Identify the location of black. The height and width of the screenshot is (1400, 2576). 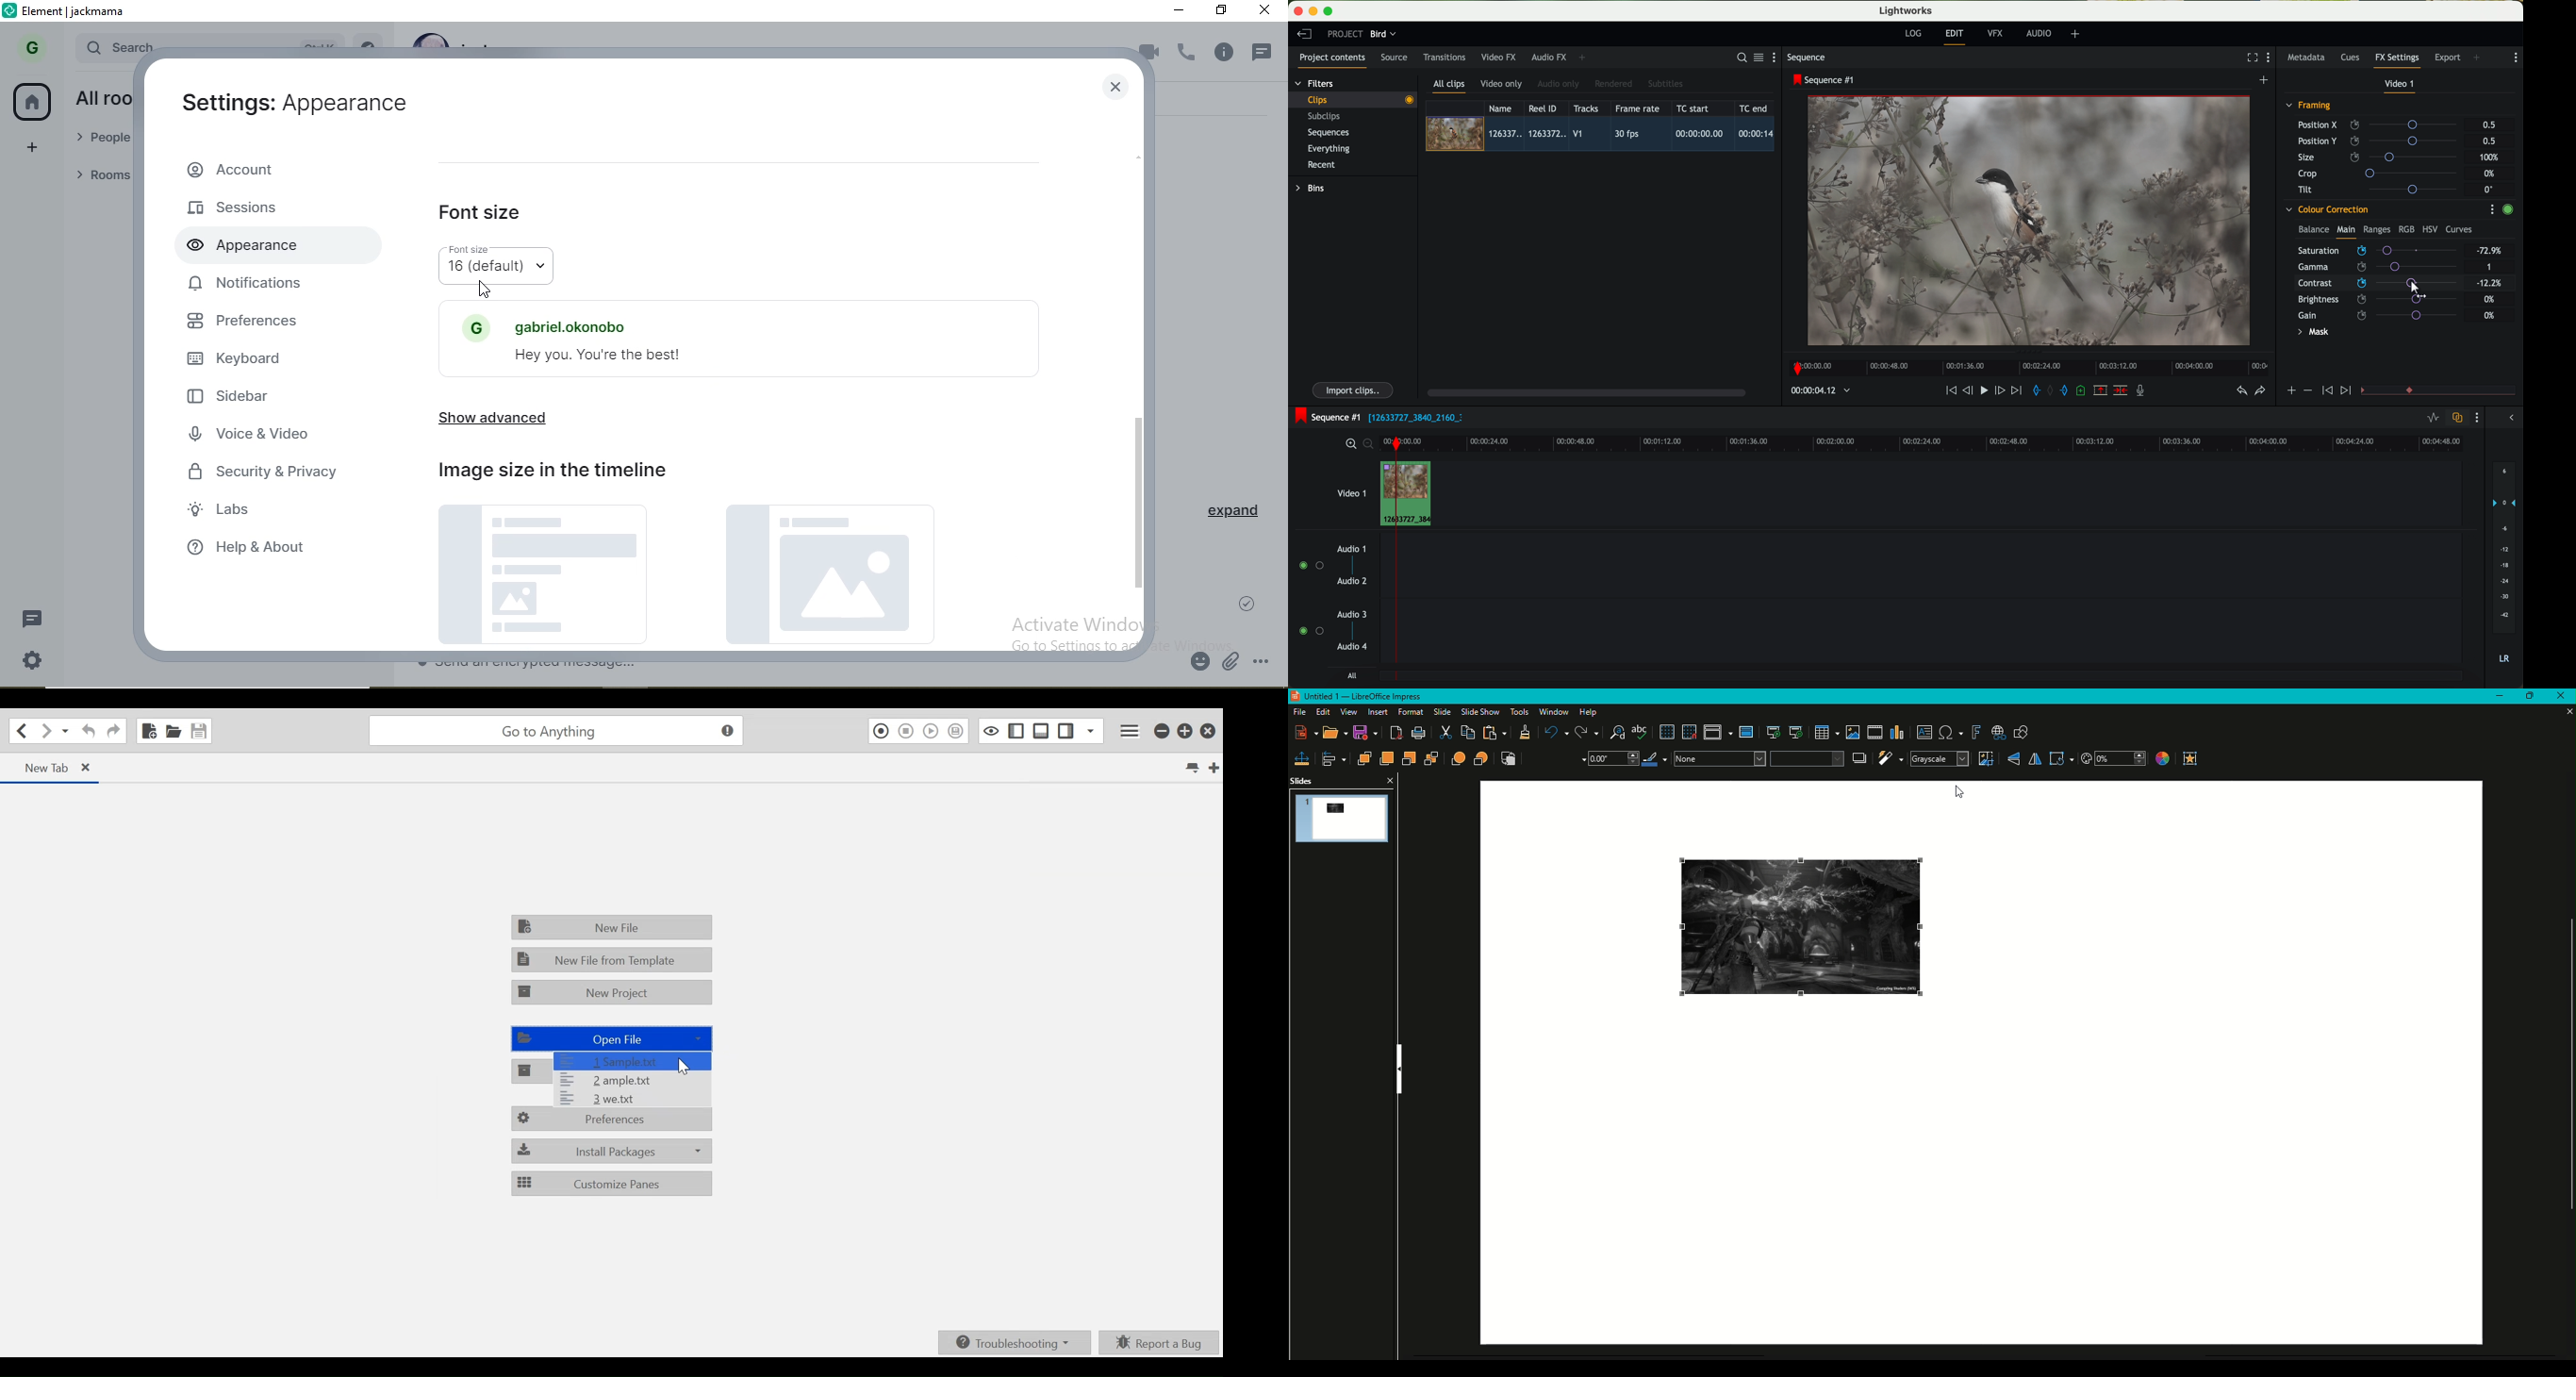
(1412, 416).